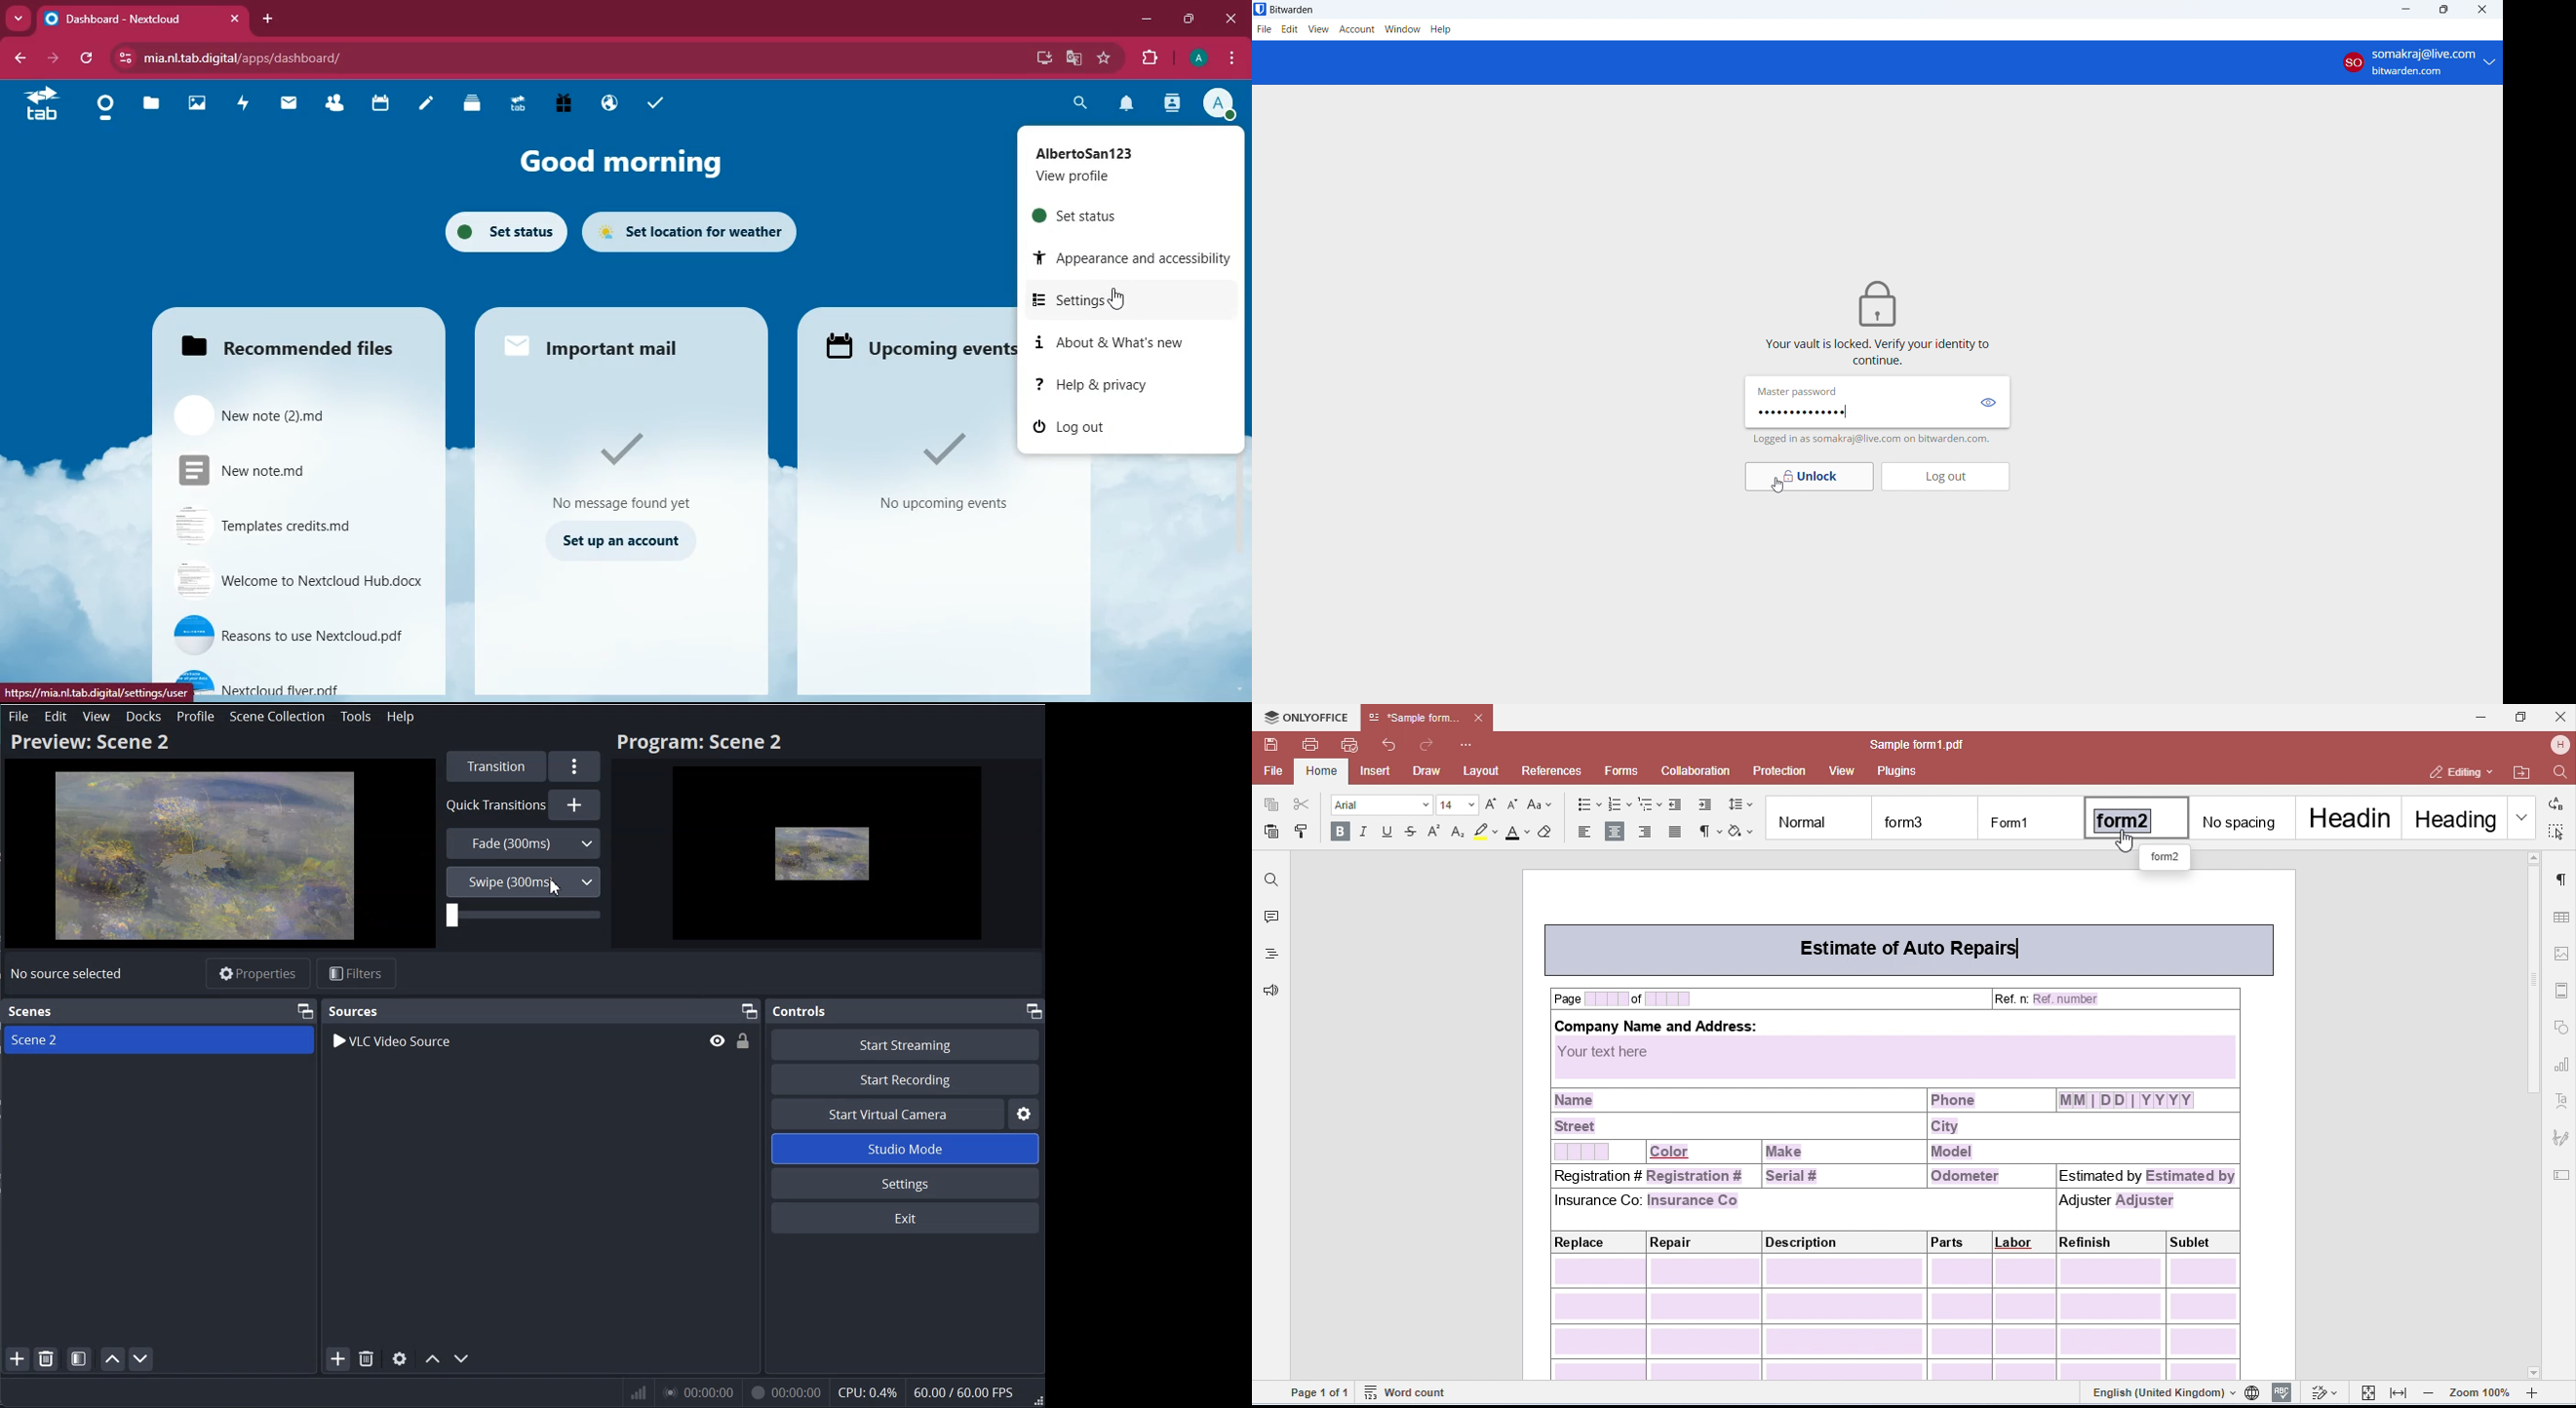 This screenshot has height=1428, width=2576. What do you see at coordinates (608, 104) in the screenshot?
I see `public` at bounding box center [608, 104].